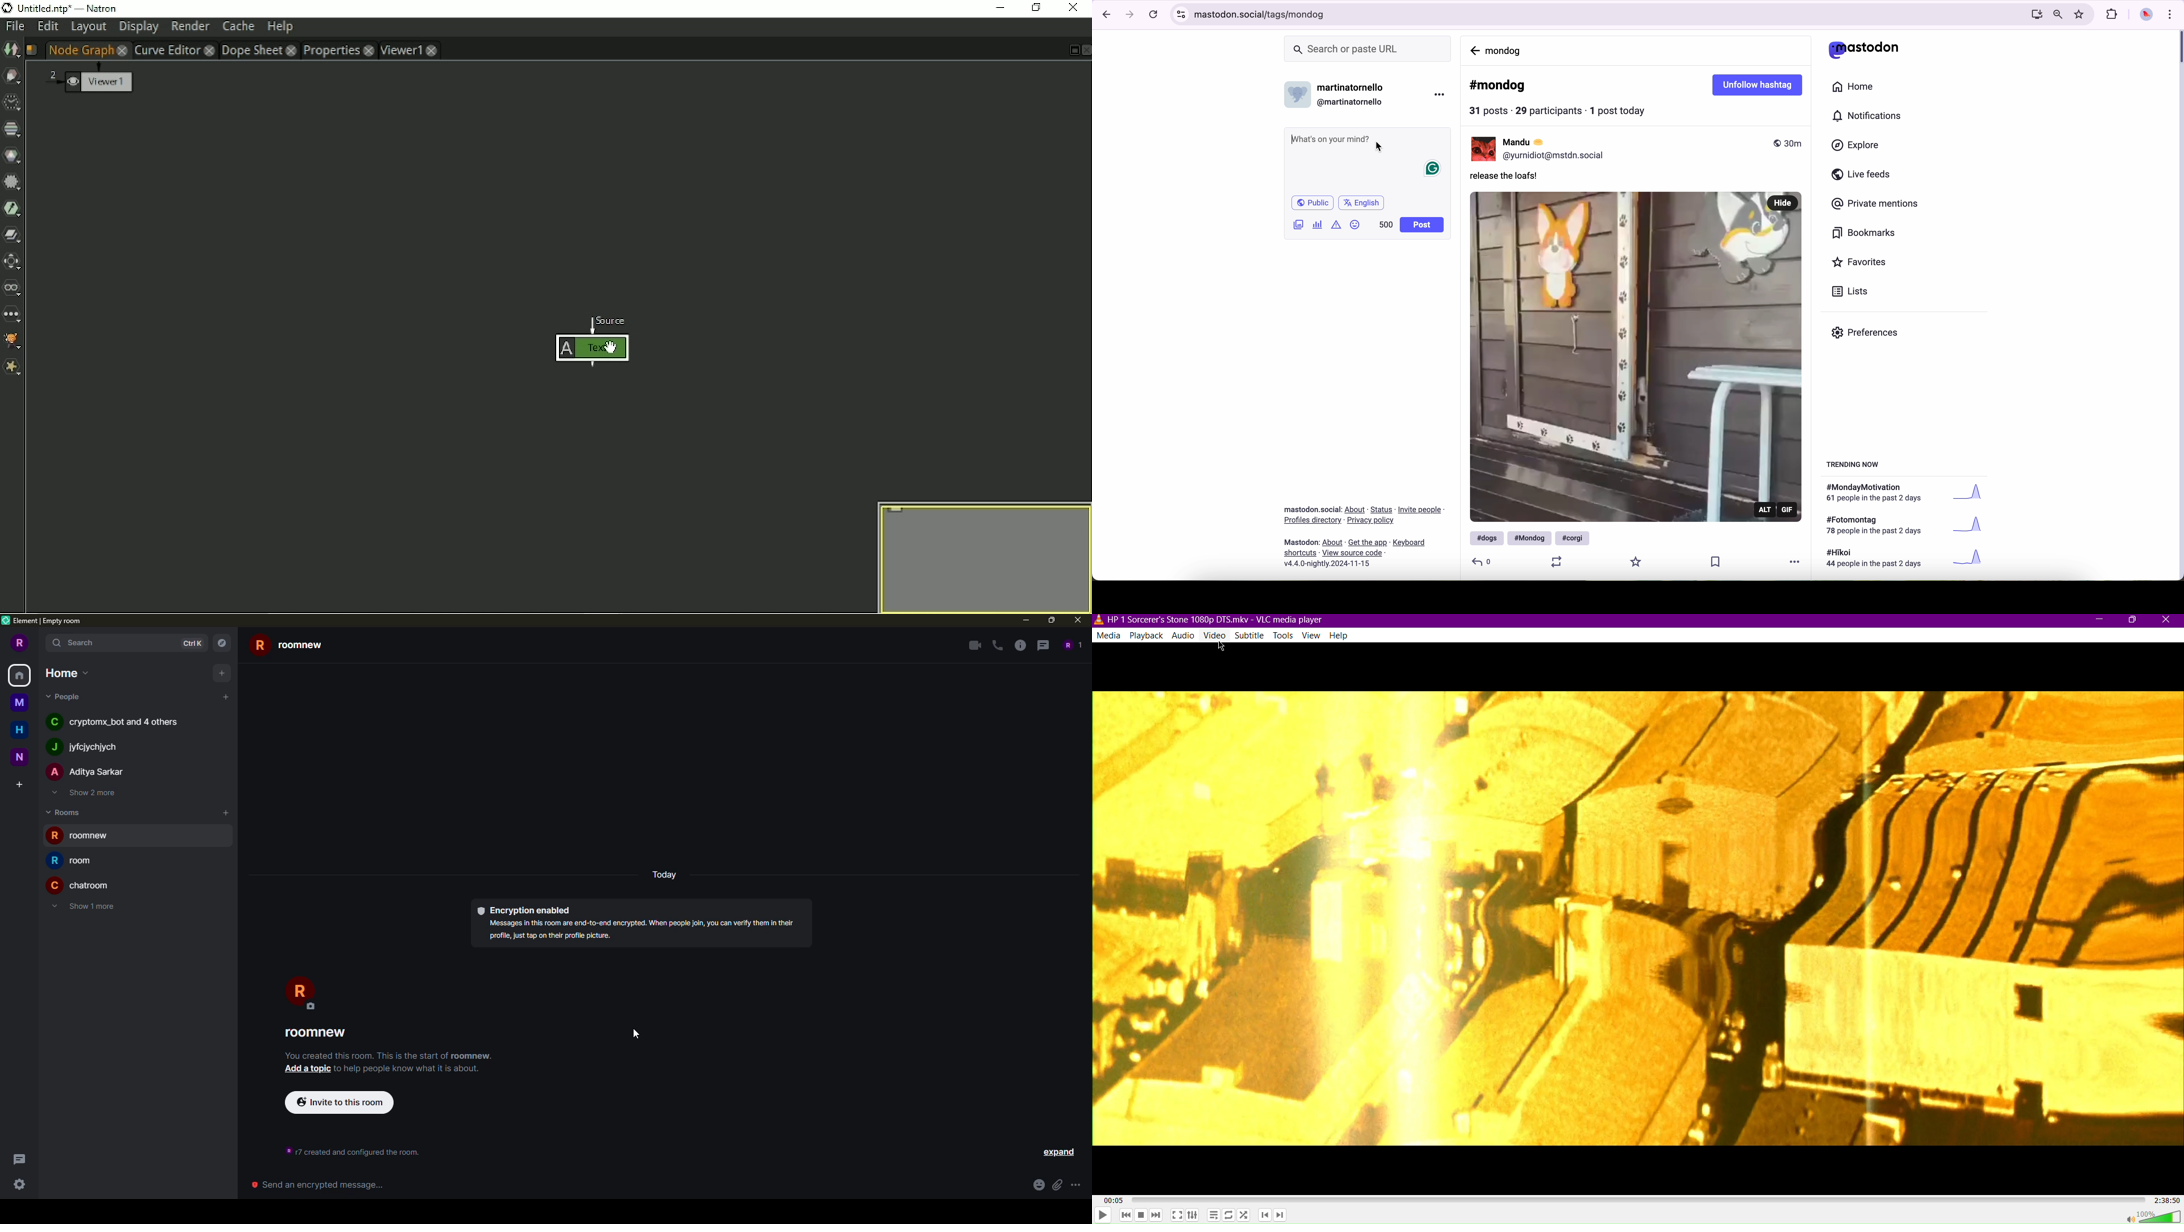 The height and width of the screenshot is (1232, 2184). I want to click on Subtitle, so click(1251, 636).